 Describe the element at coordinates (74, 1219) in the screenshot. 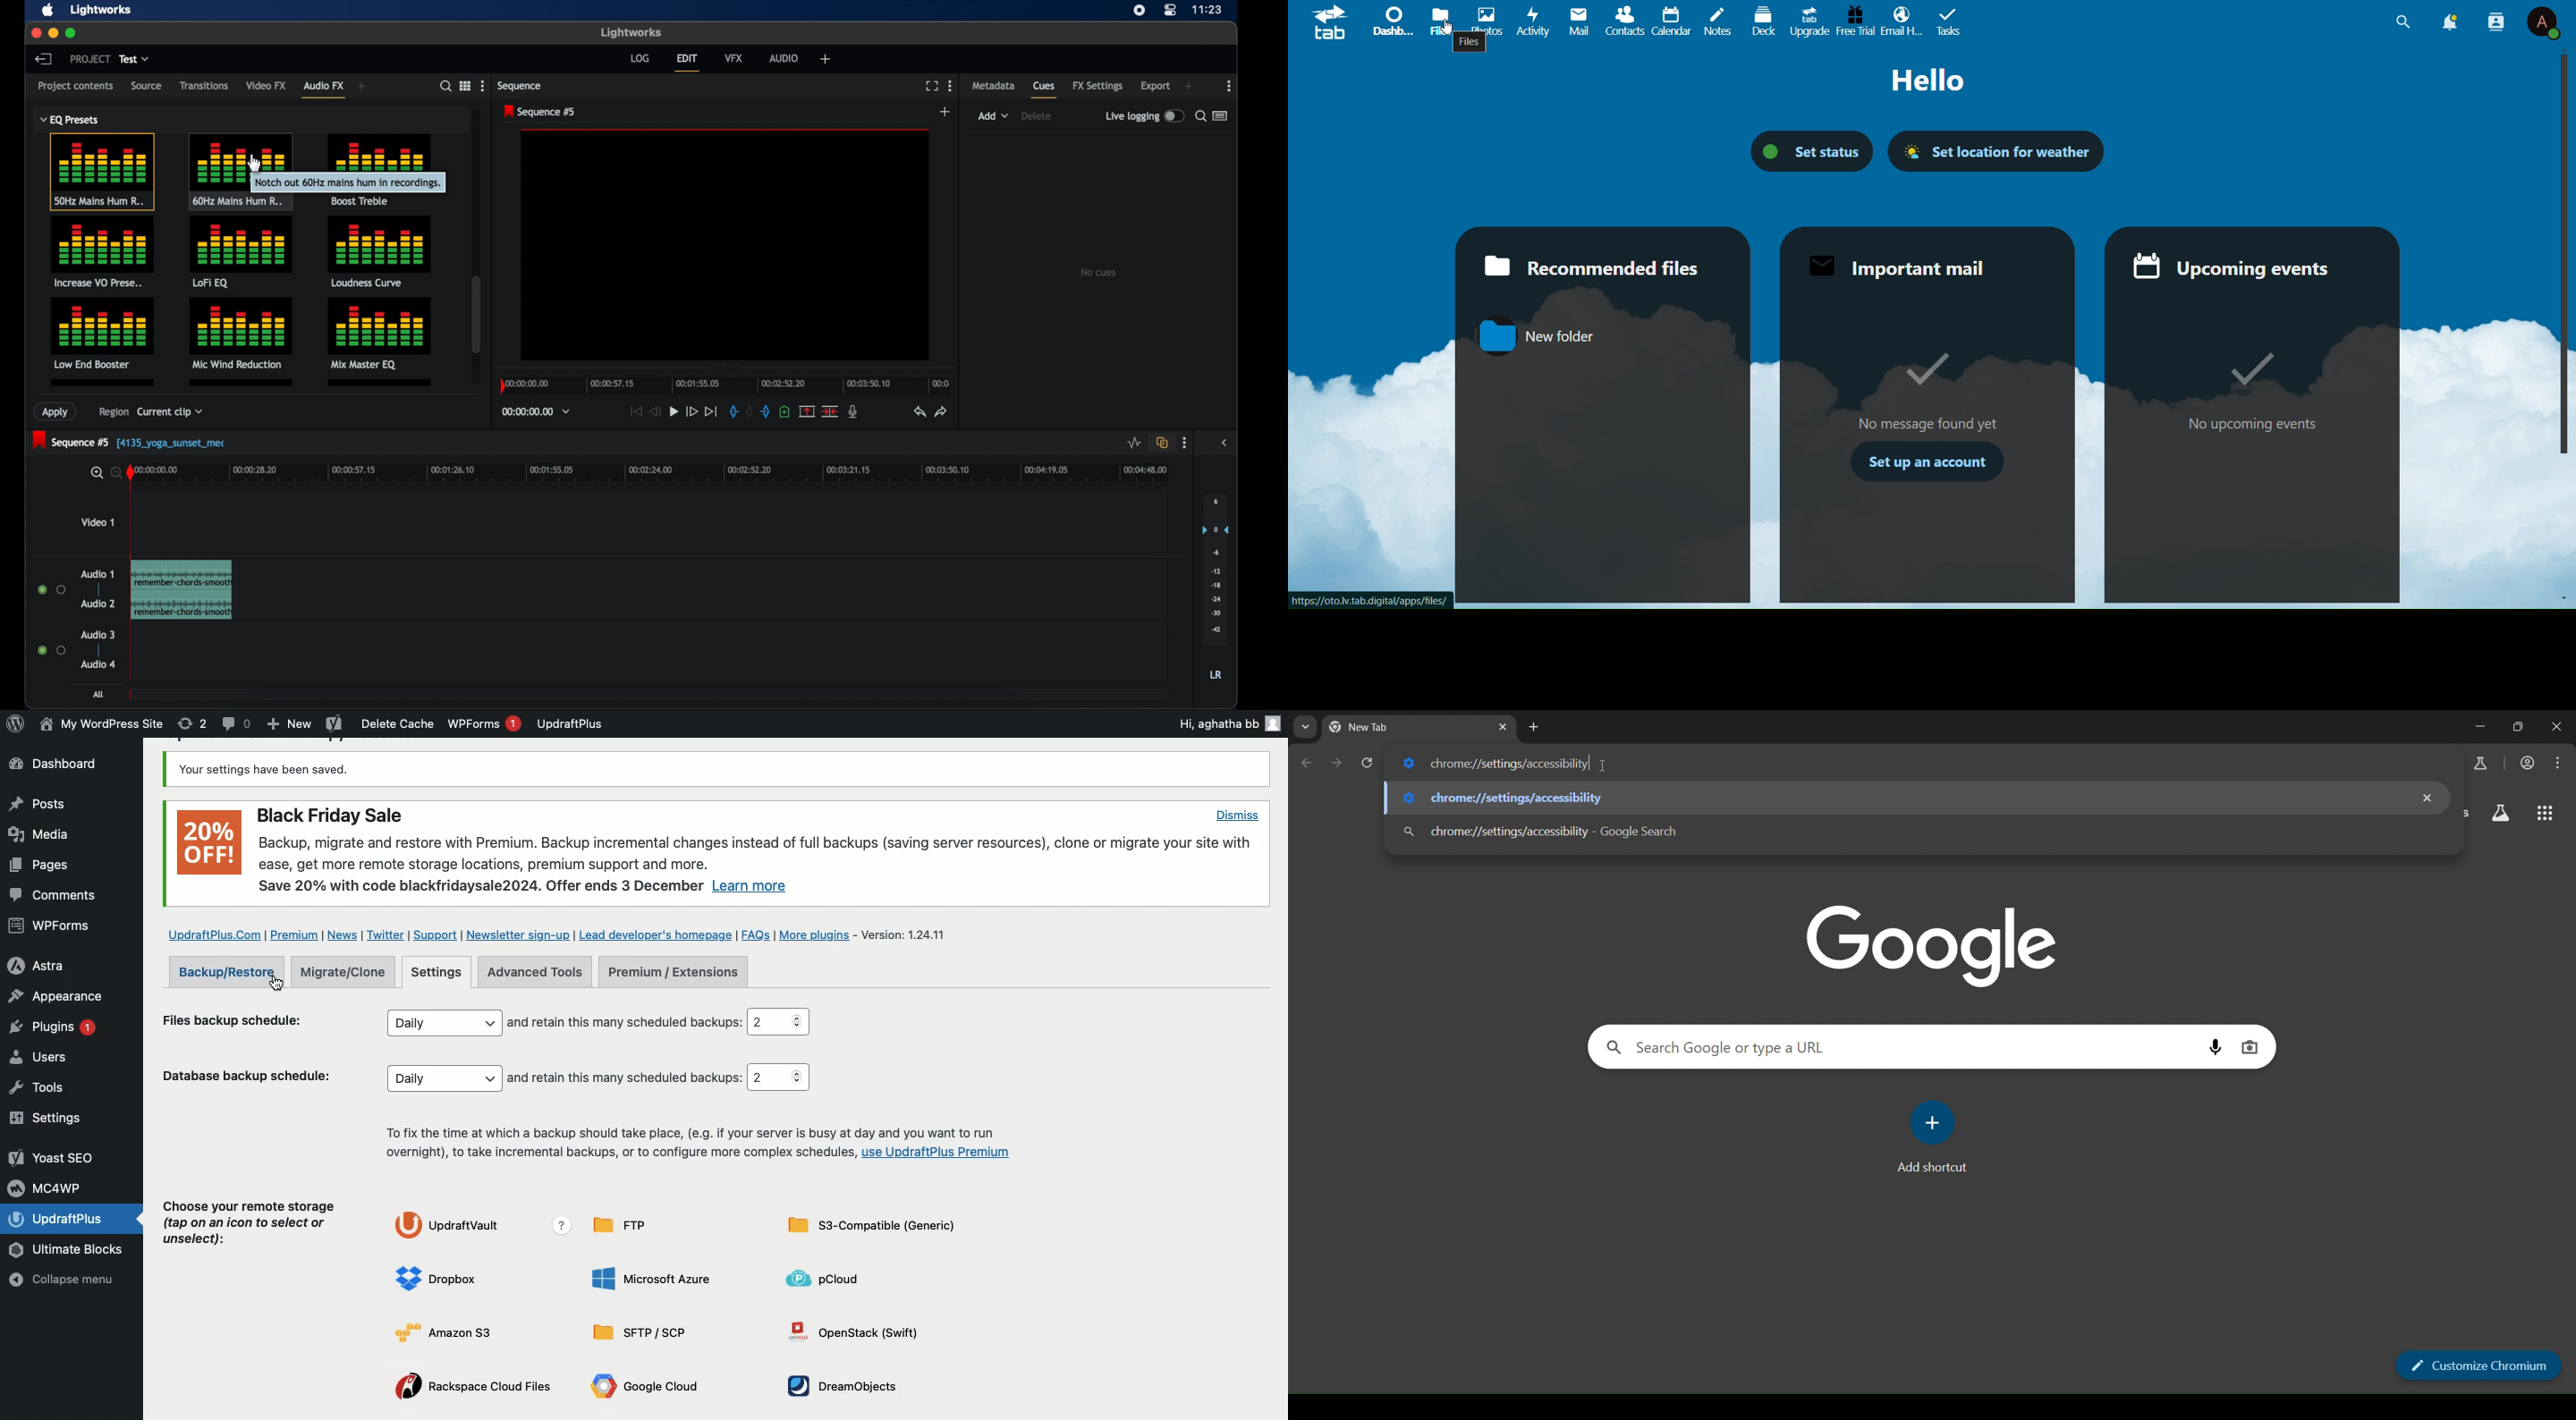

I see `UpdraftPlus` at that location.